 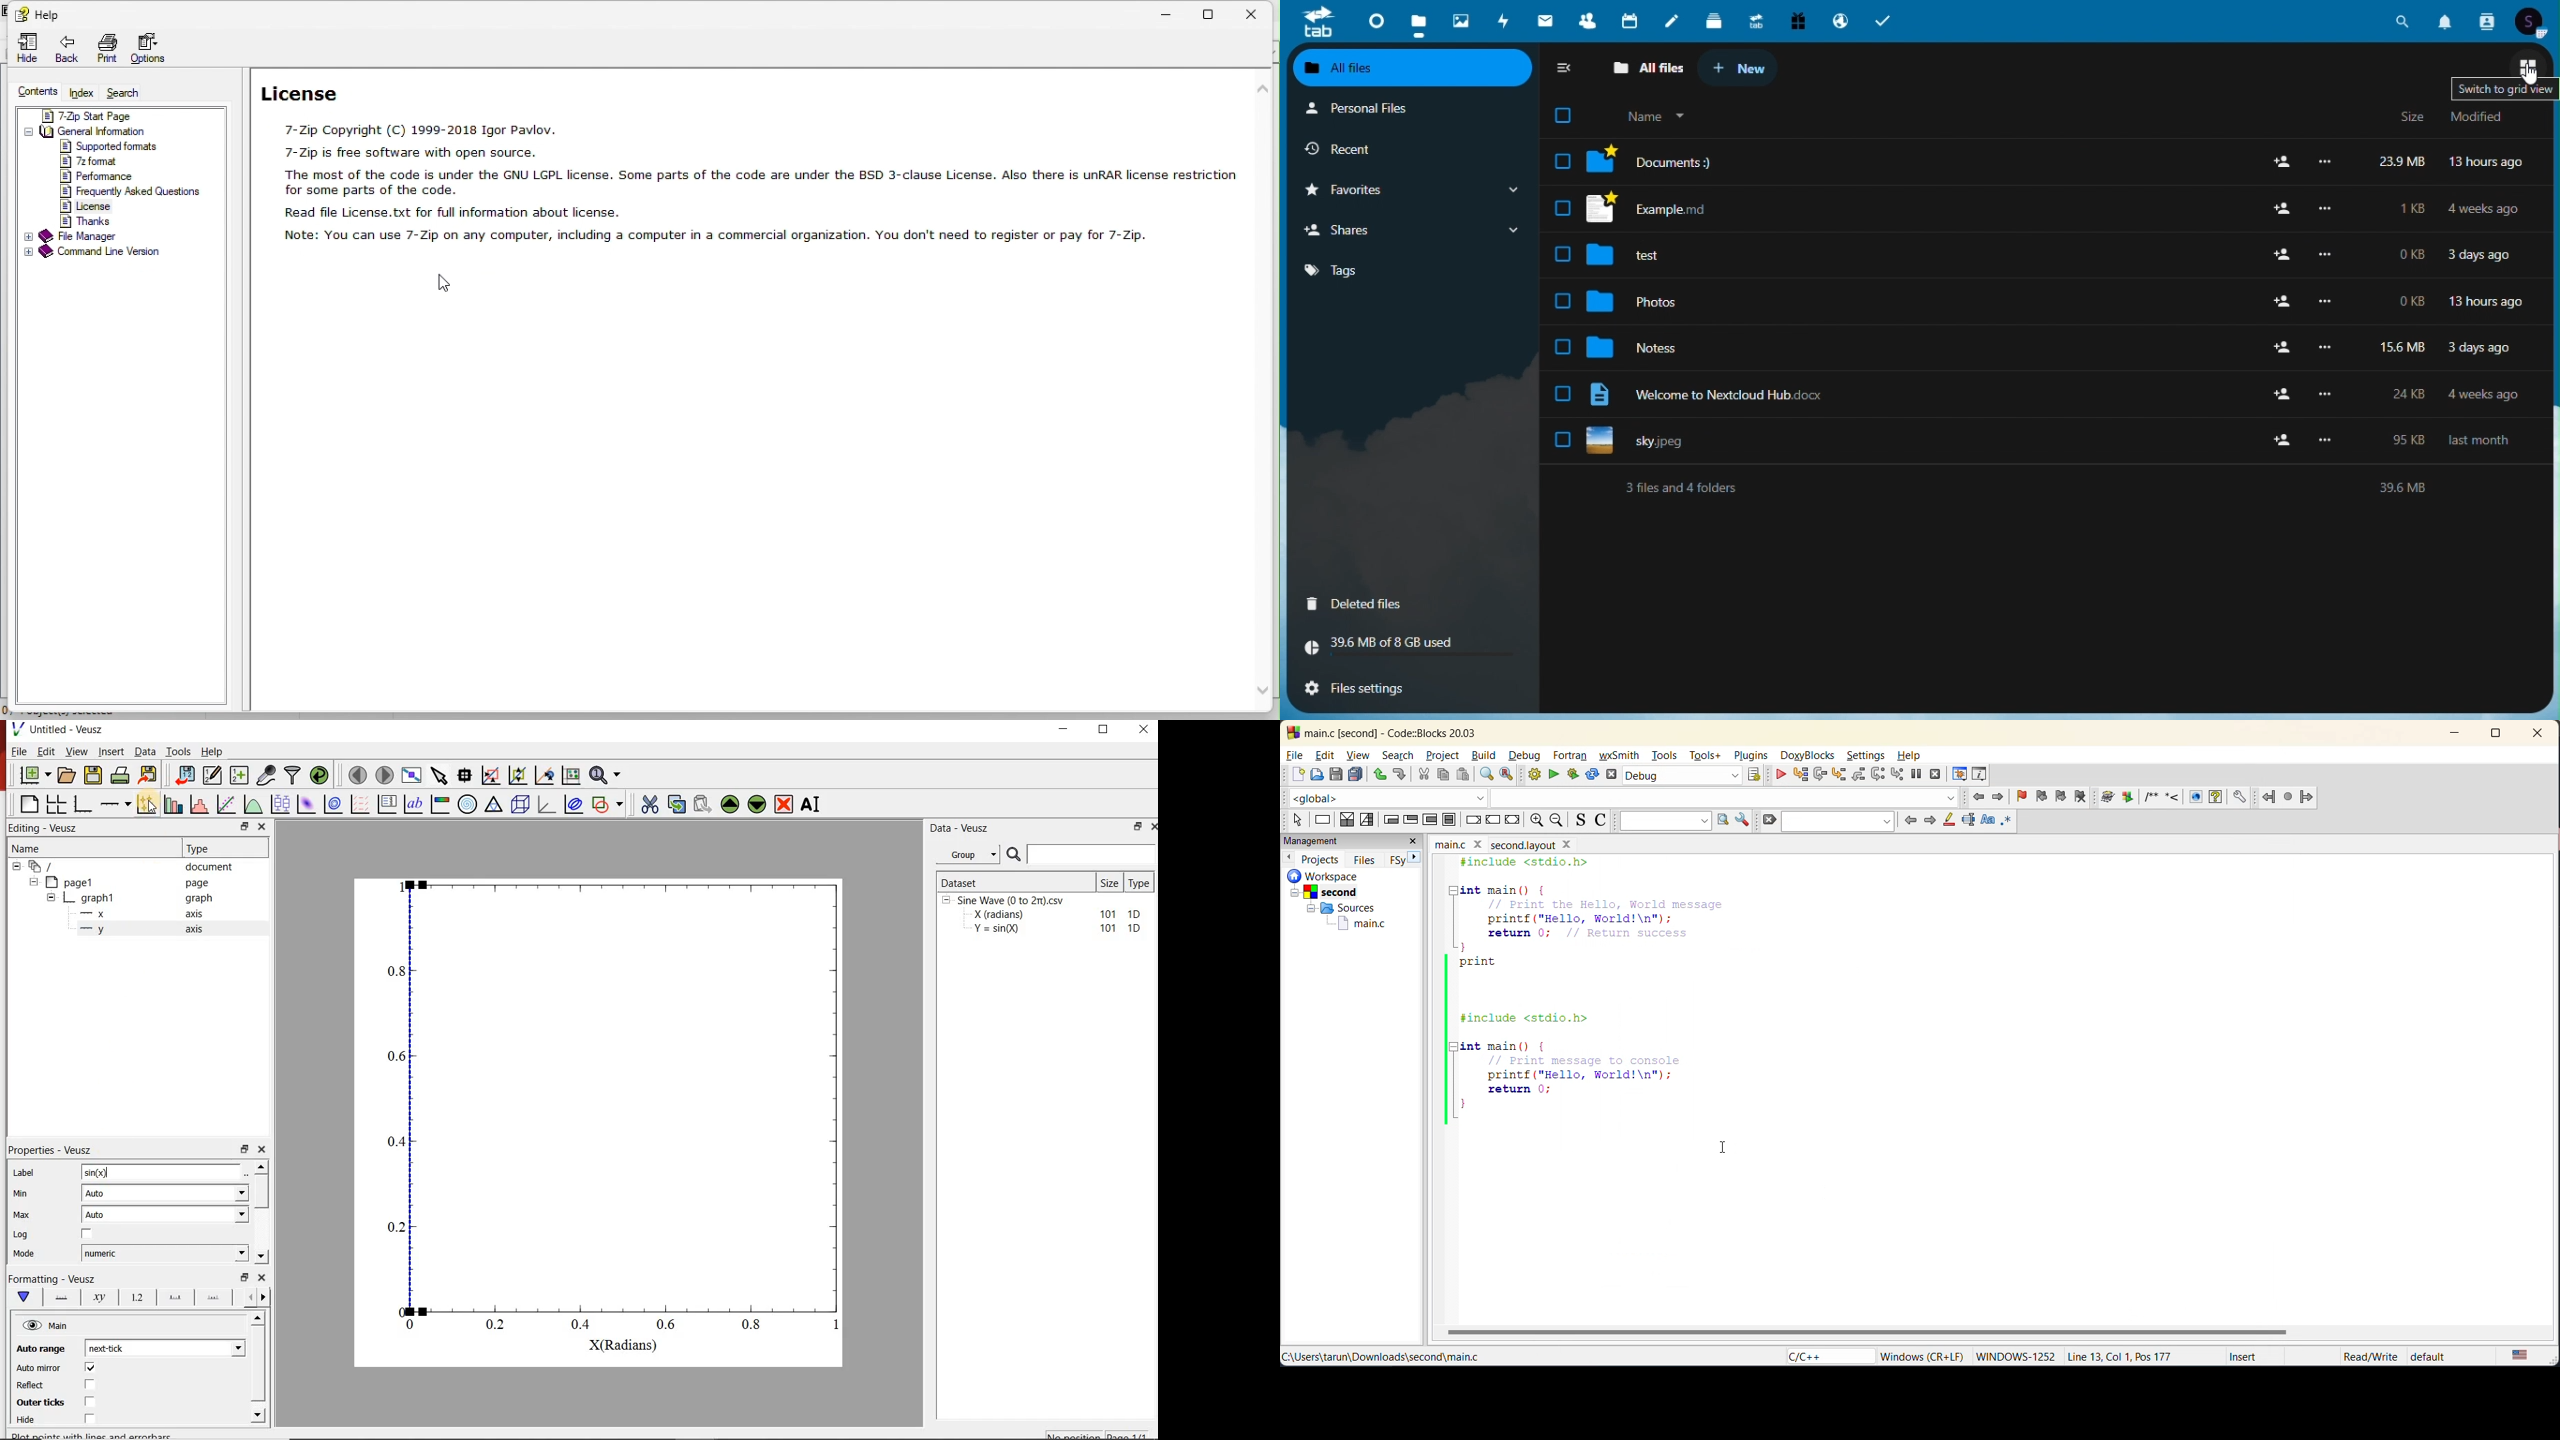 I want to click on debug, so click(x=1525, y=756).